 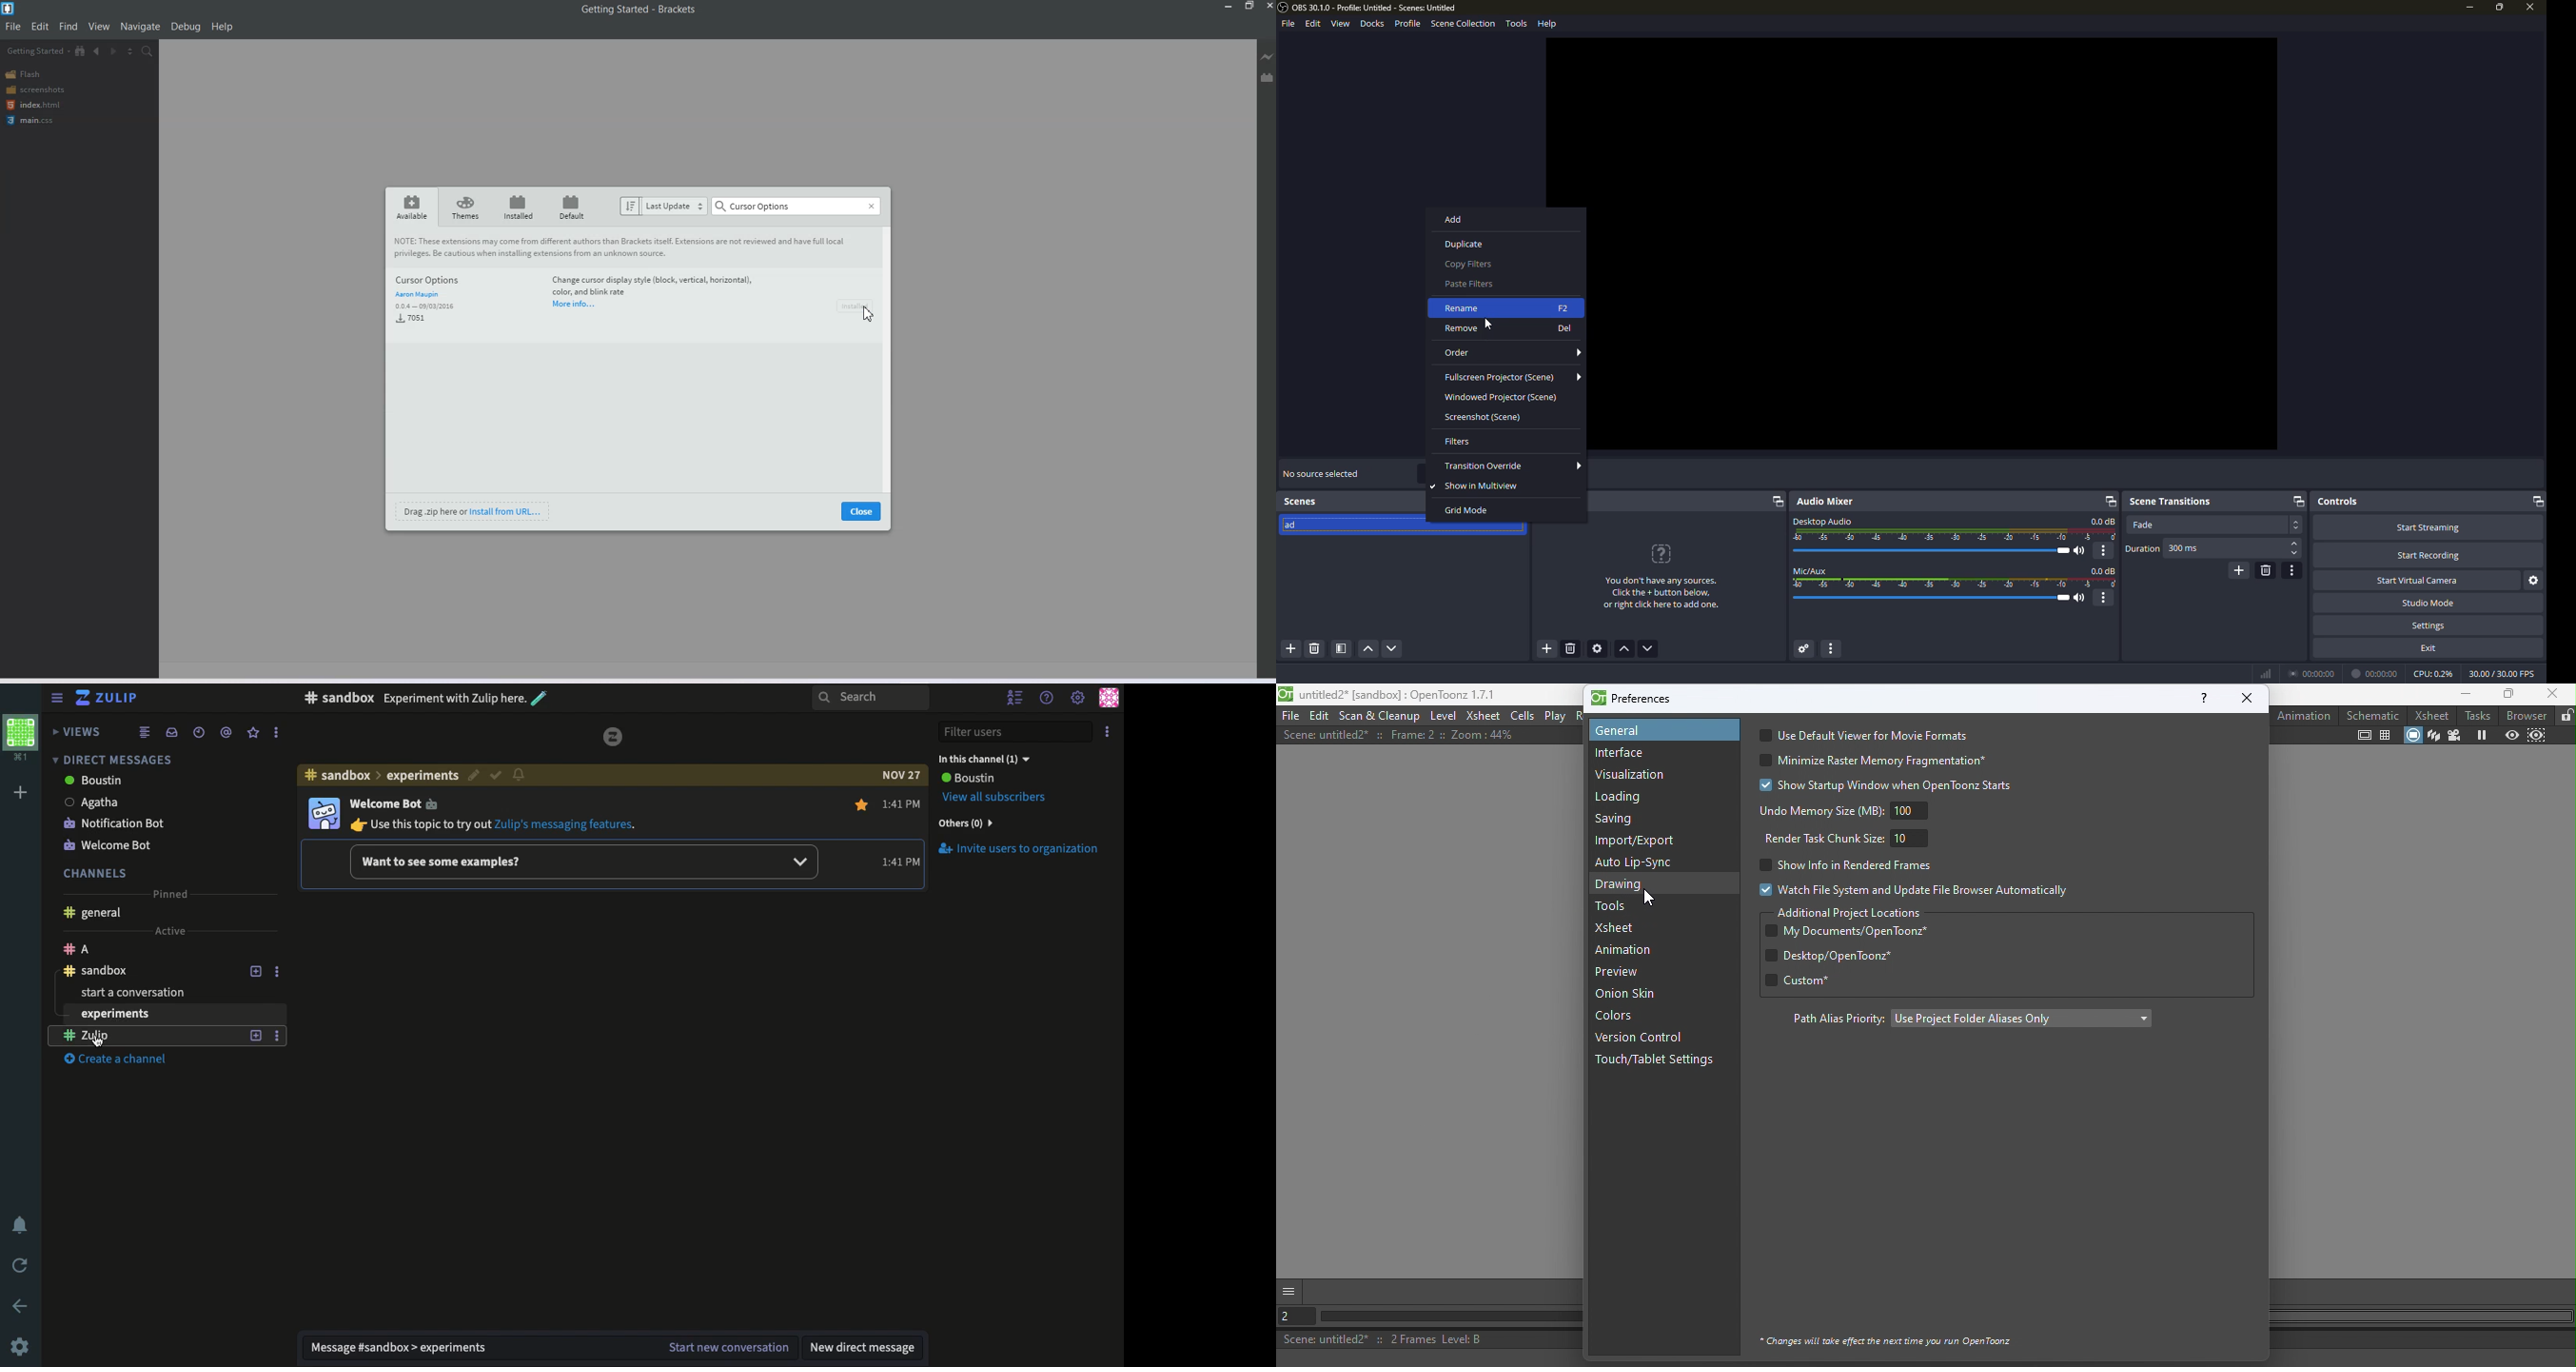 I want to click on exit, so click(x=2431, y=647).